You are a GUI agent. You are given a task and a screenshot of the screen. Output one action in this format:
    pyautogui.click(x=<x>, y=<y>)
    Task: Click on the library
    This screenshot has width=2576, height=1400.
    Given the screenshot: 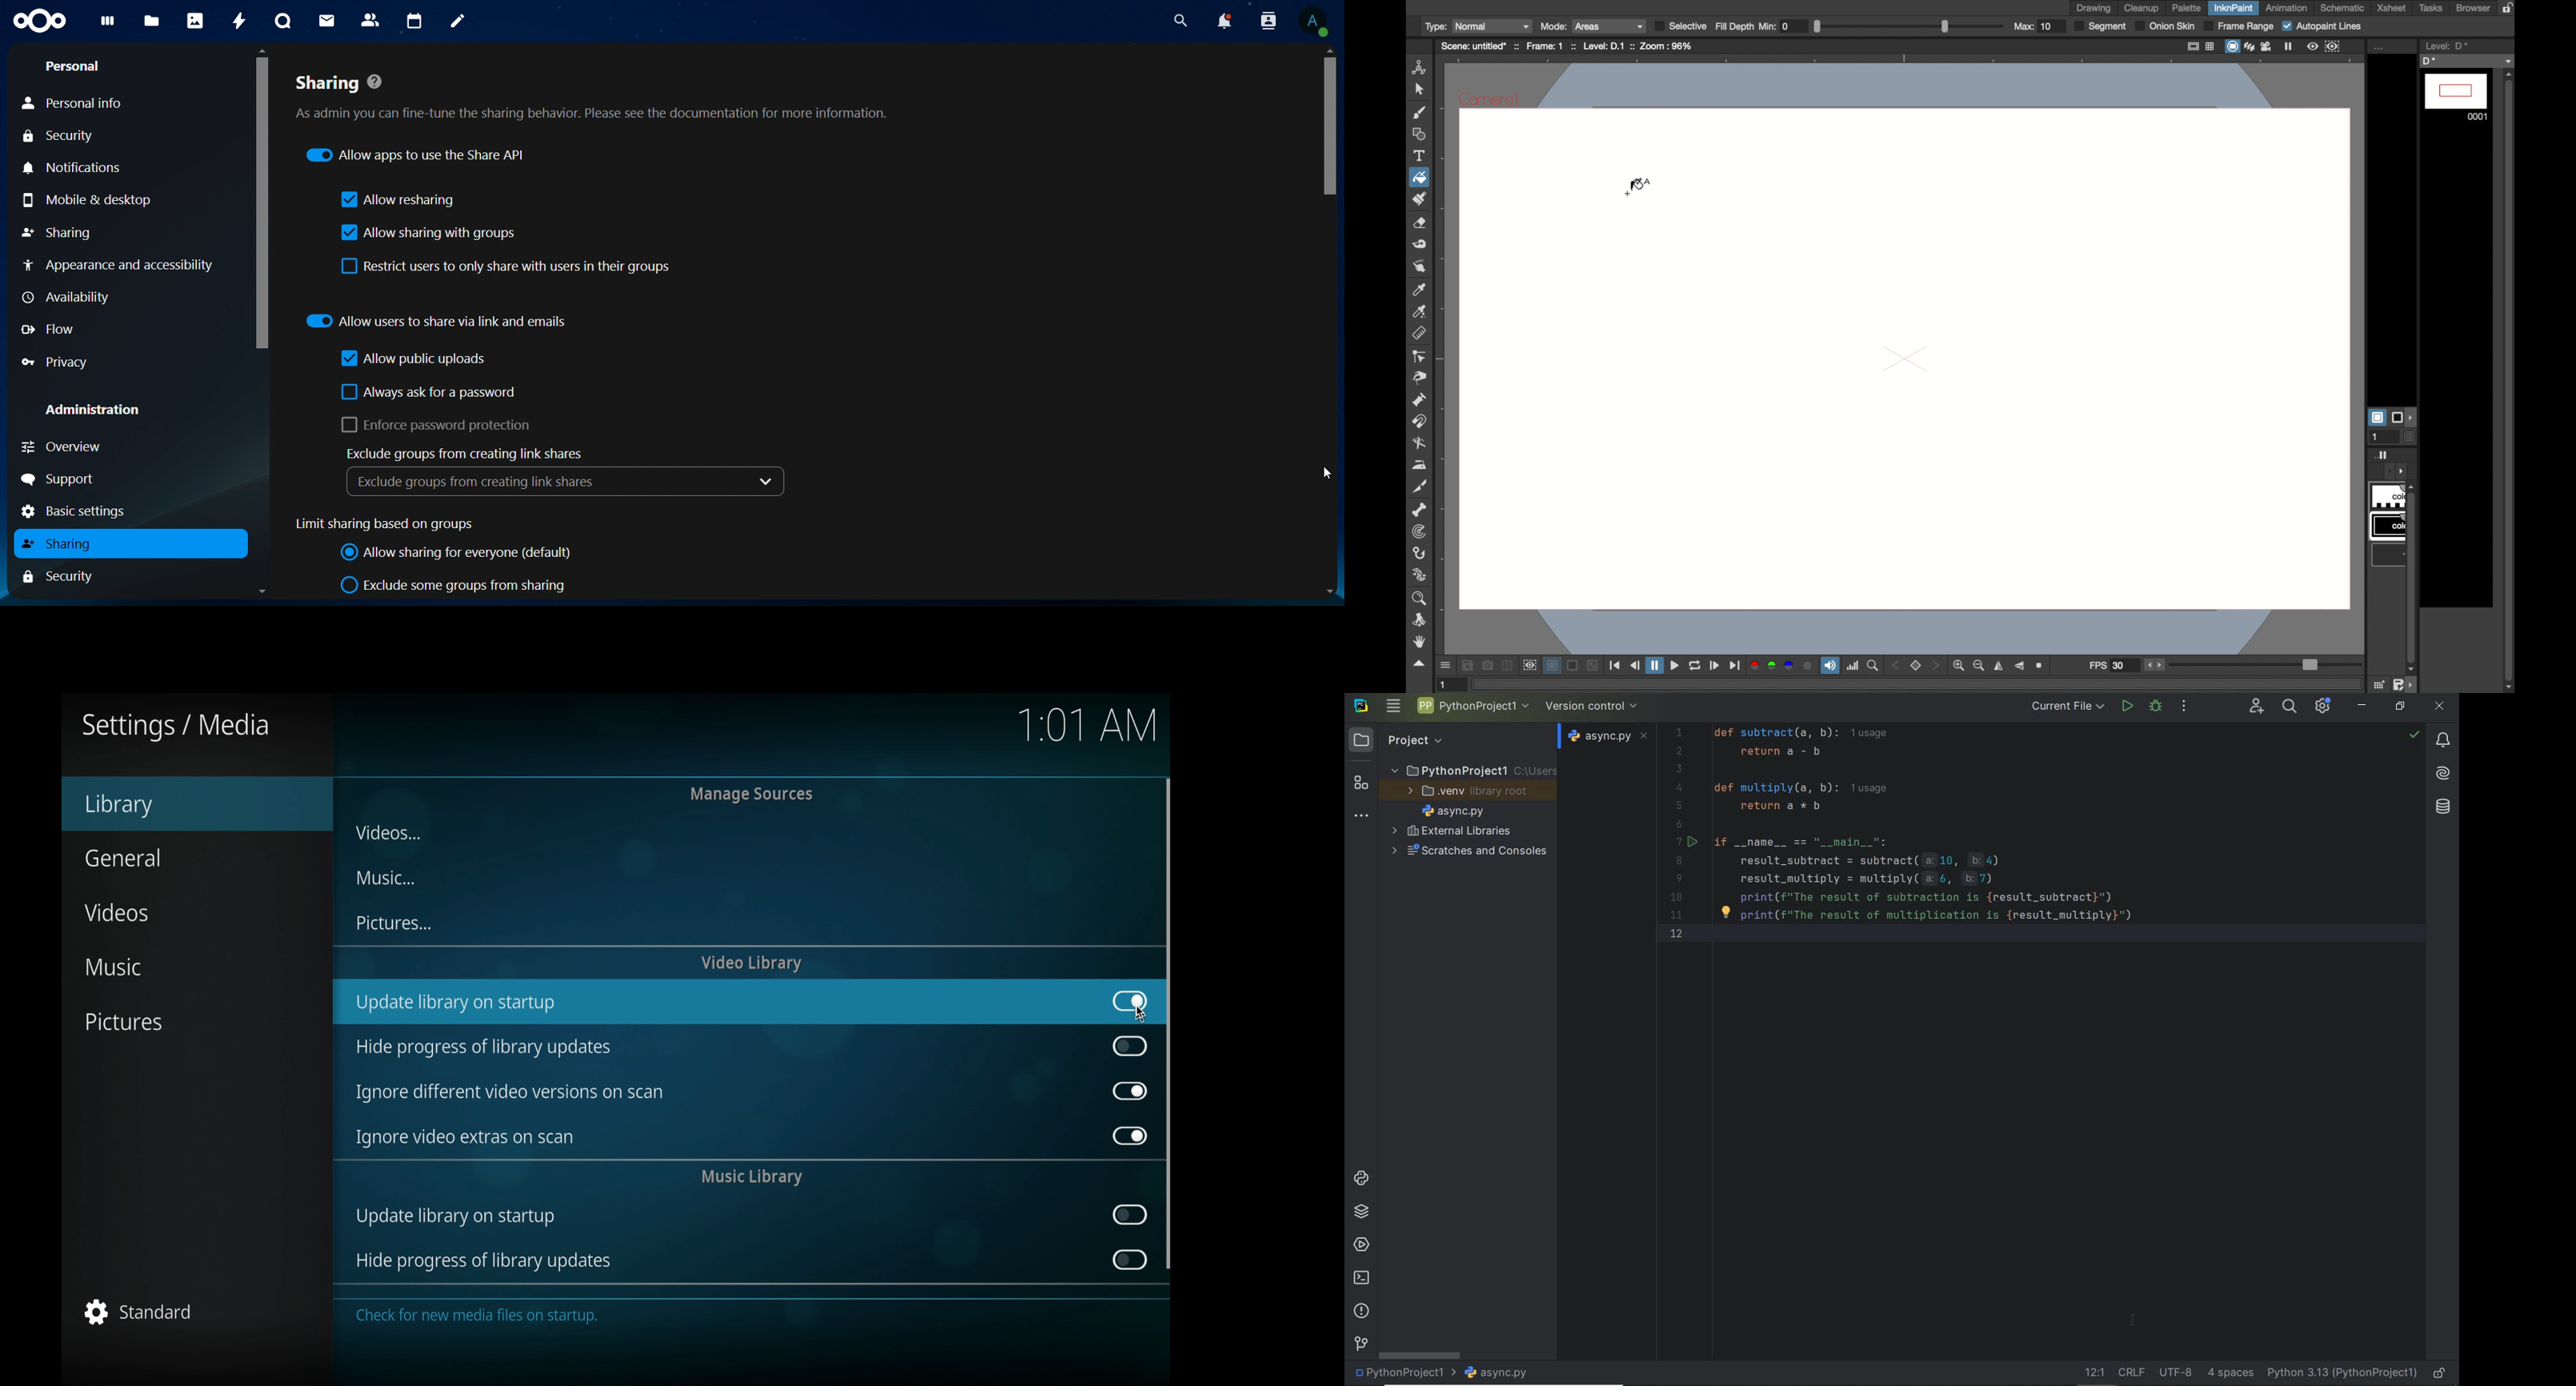 What is the action you would take?
    pyautogui.click(x=119, y=805)
    